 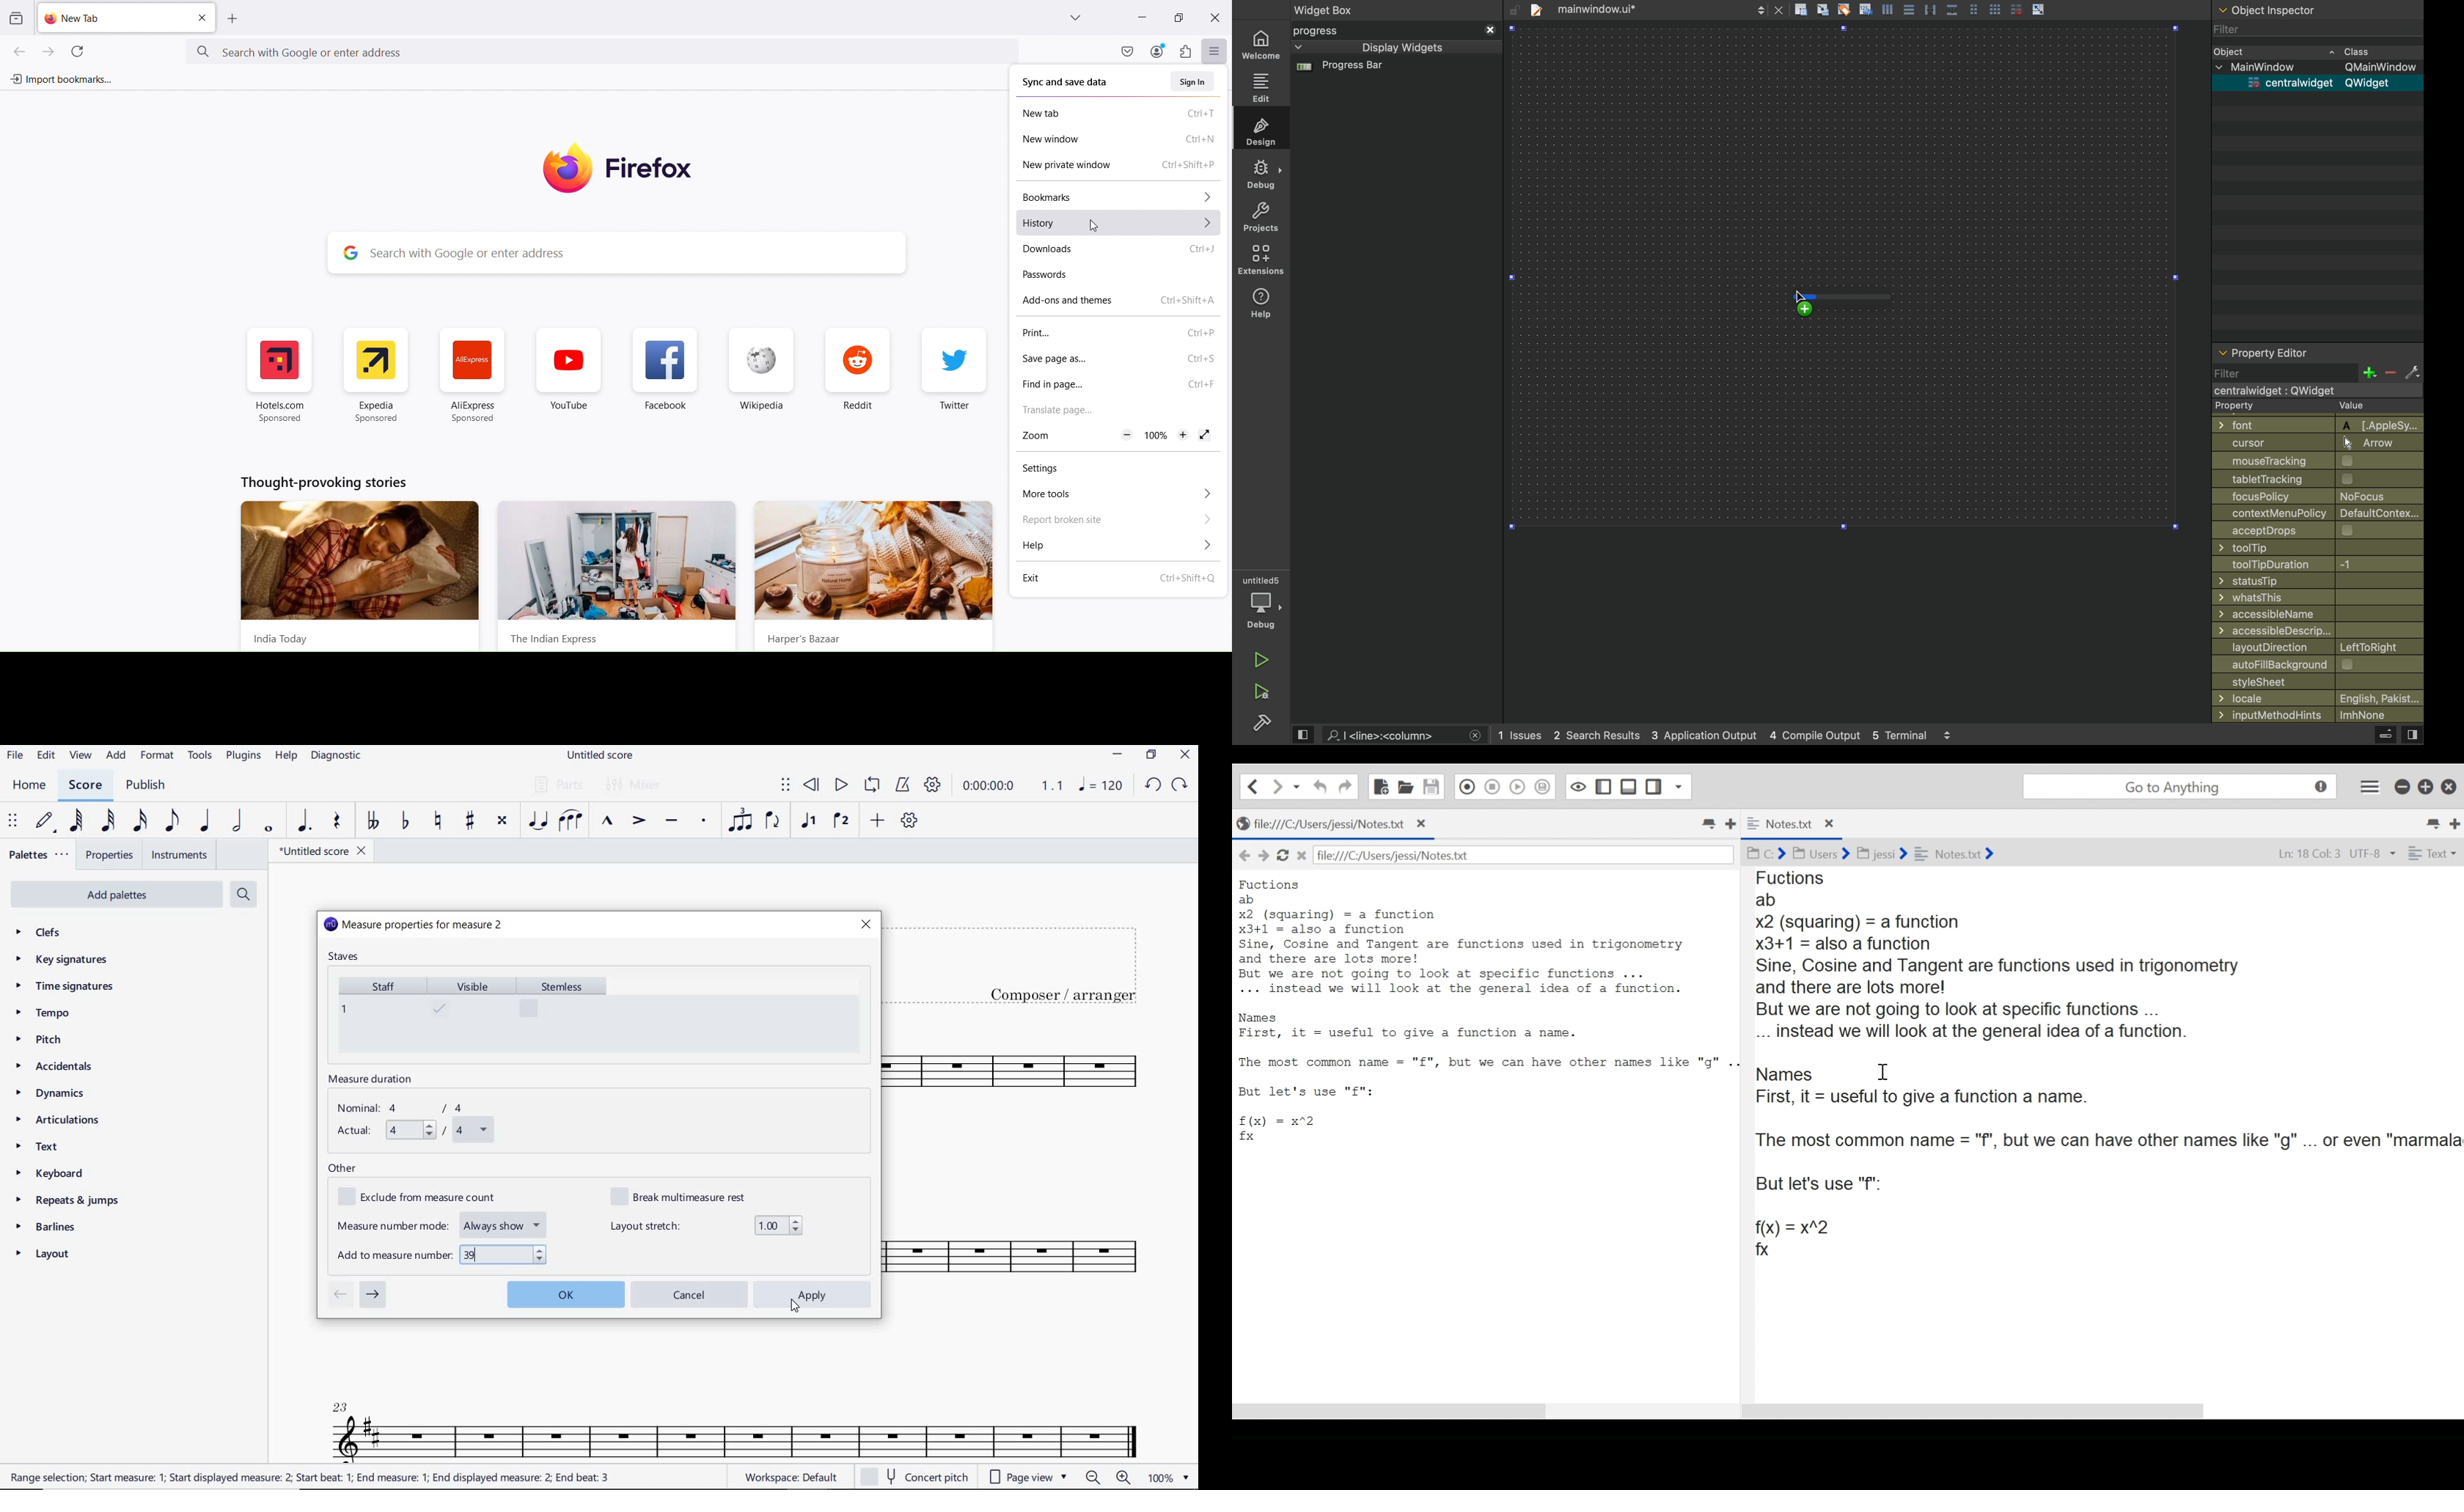 I want to click on FILE, so click(x=15, y=756).